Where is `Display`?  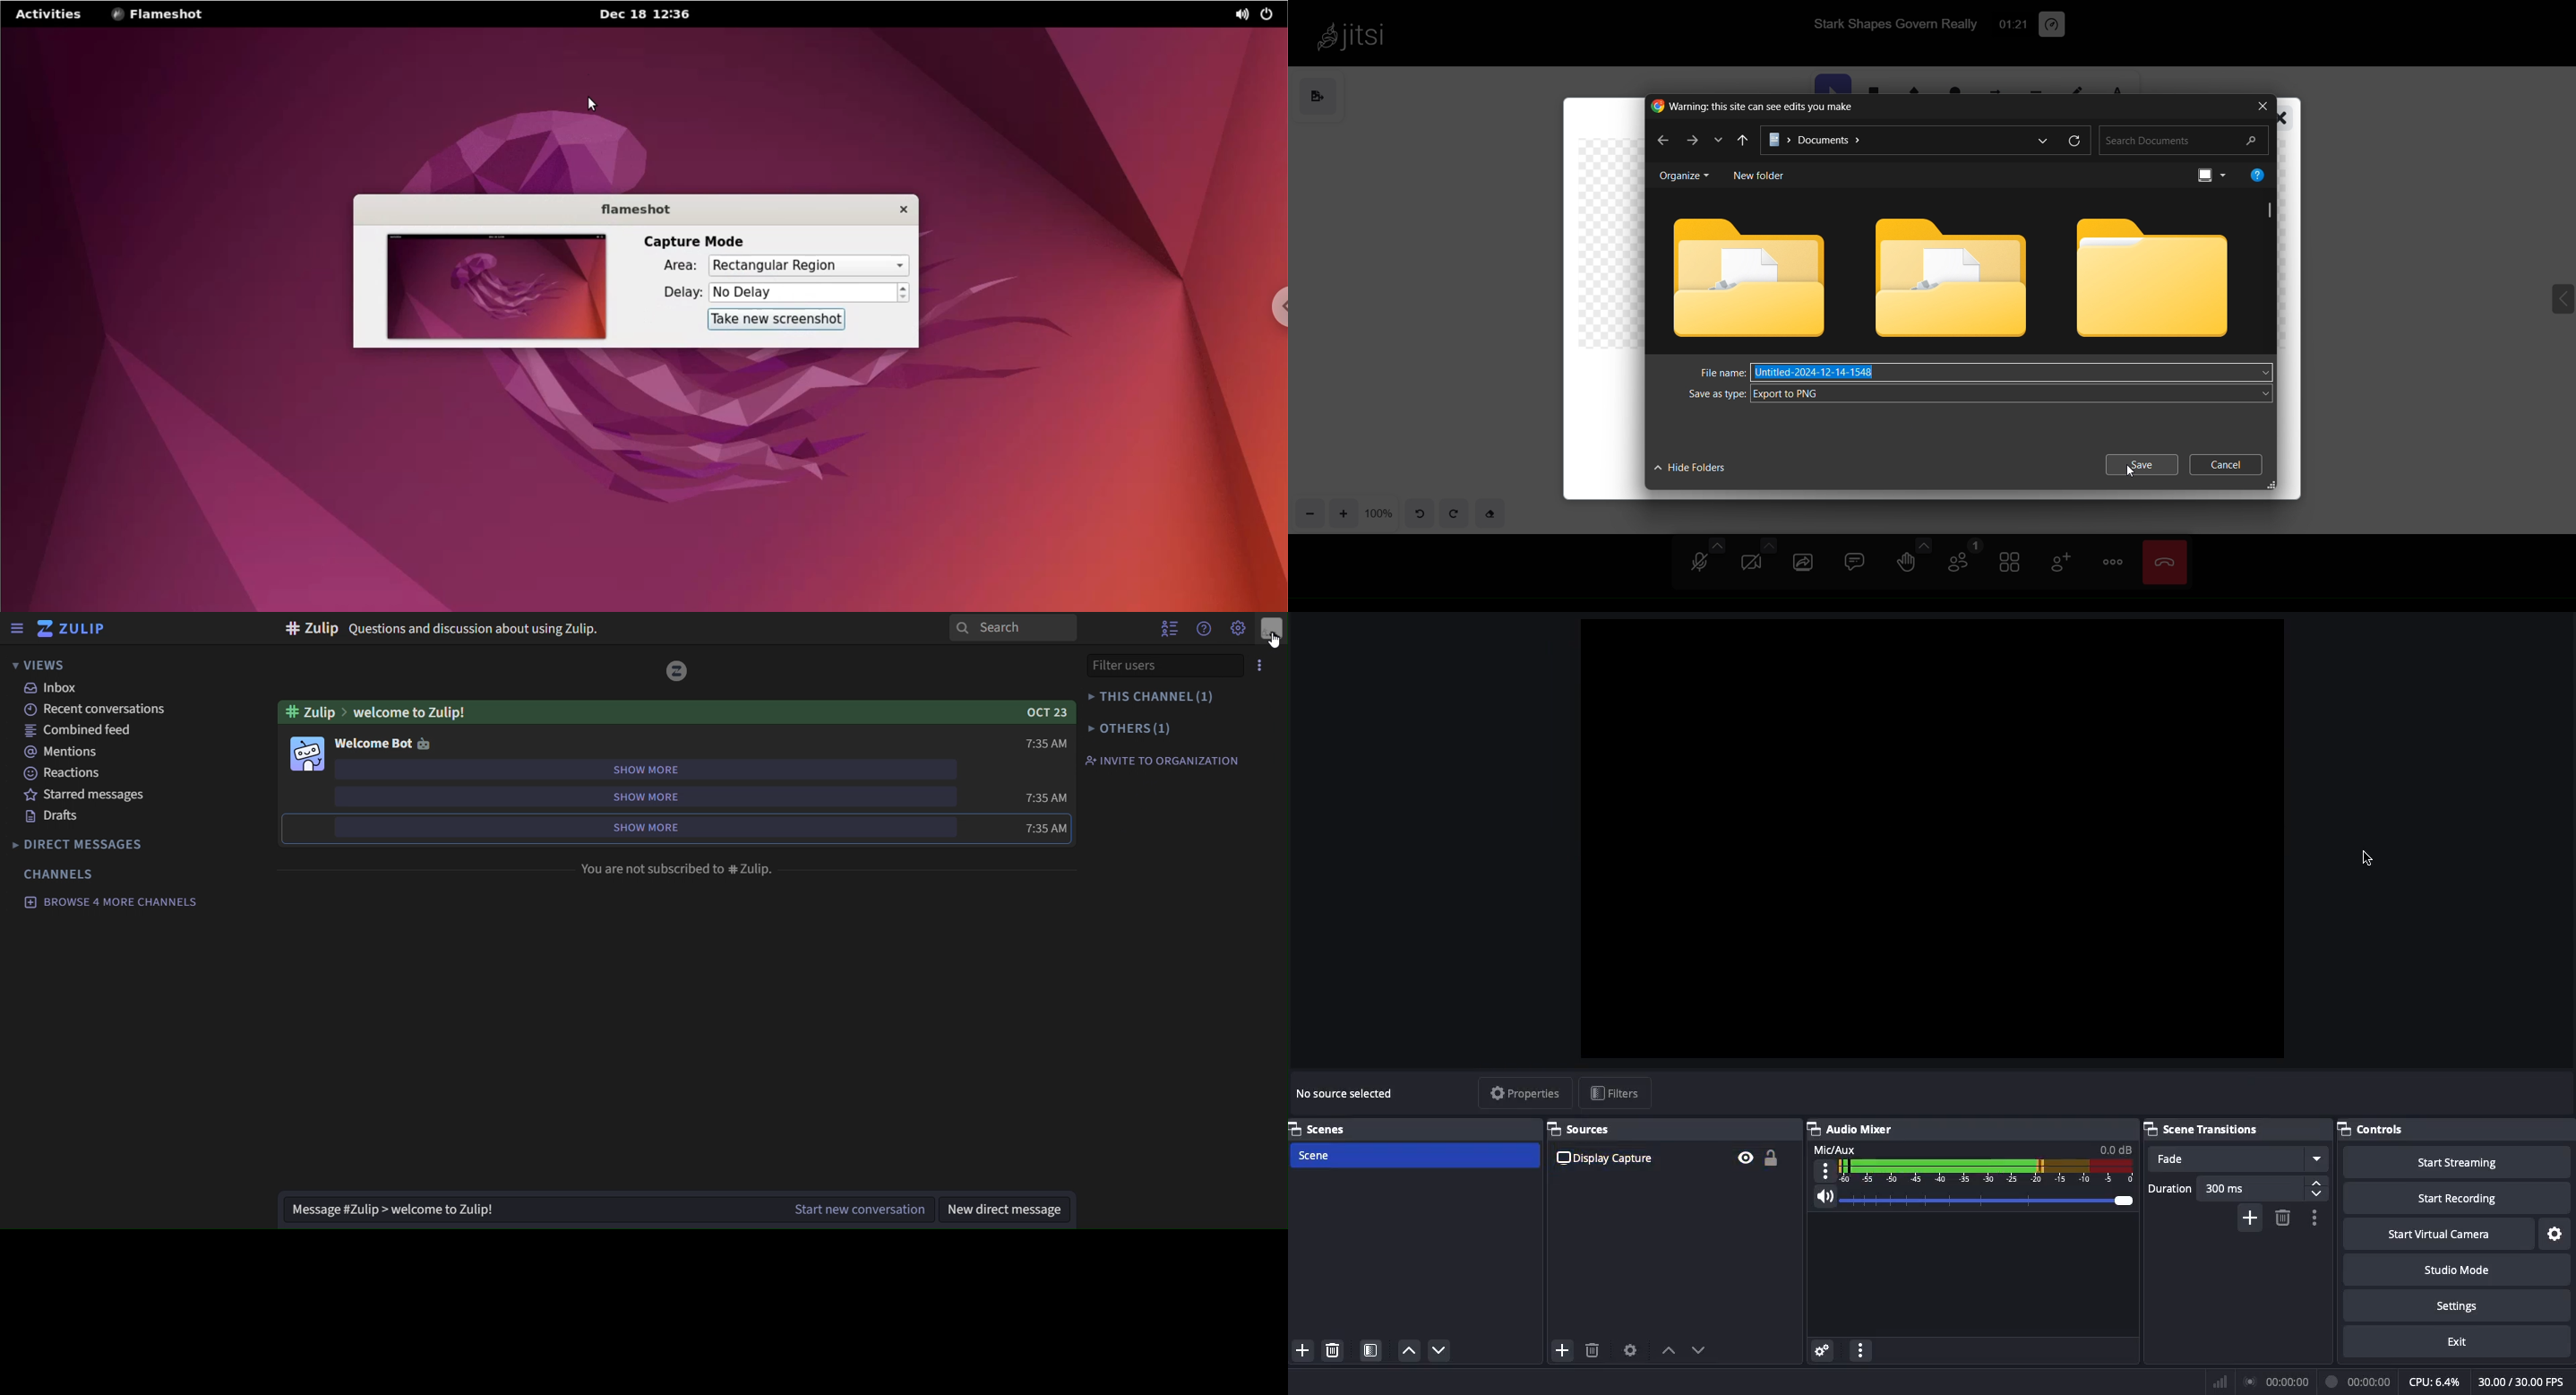 Display is located at coordinates (1953, 1095).